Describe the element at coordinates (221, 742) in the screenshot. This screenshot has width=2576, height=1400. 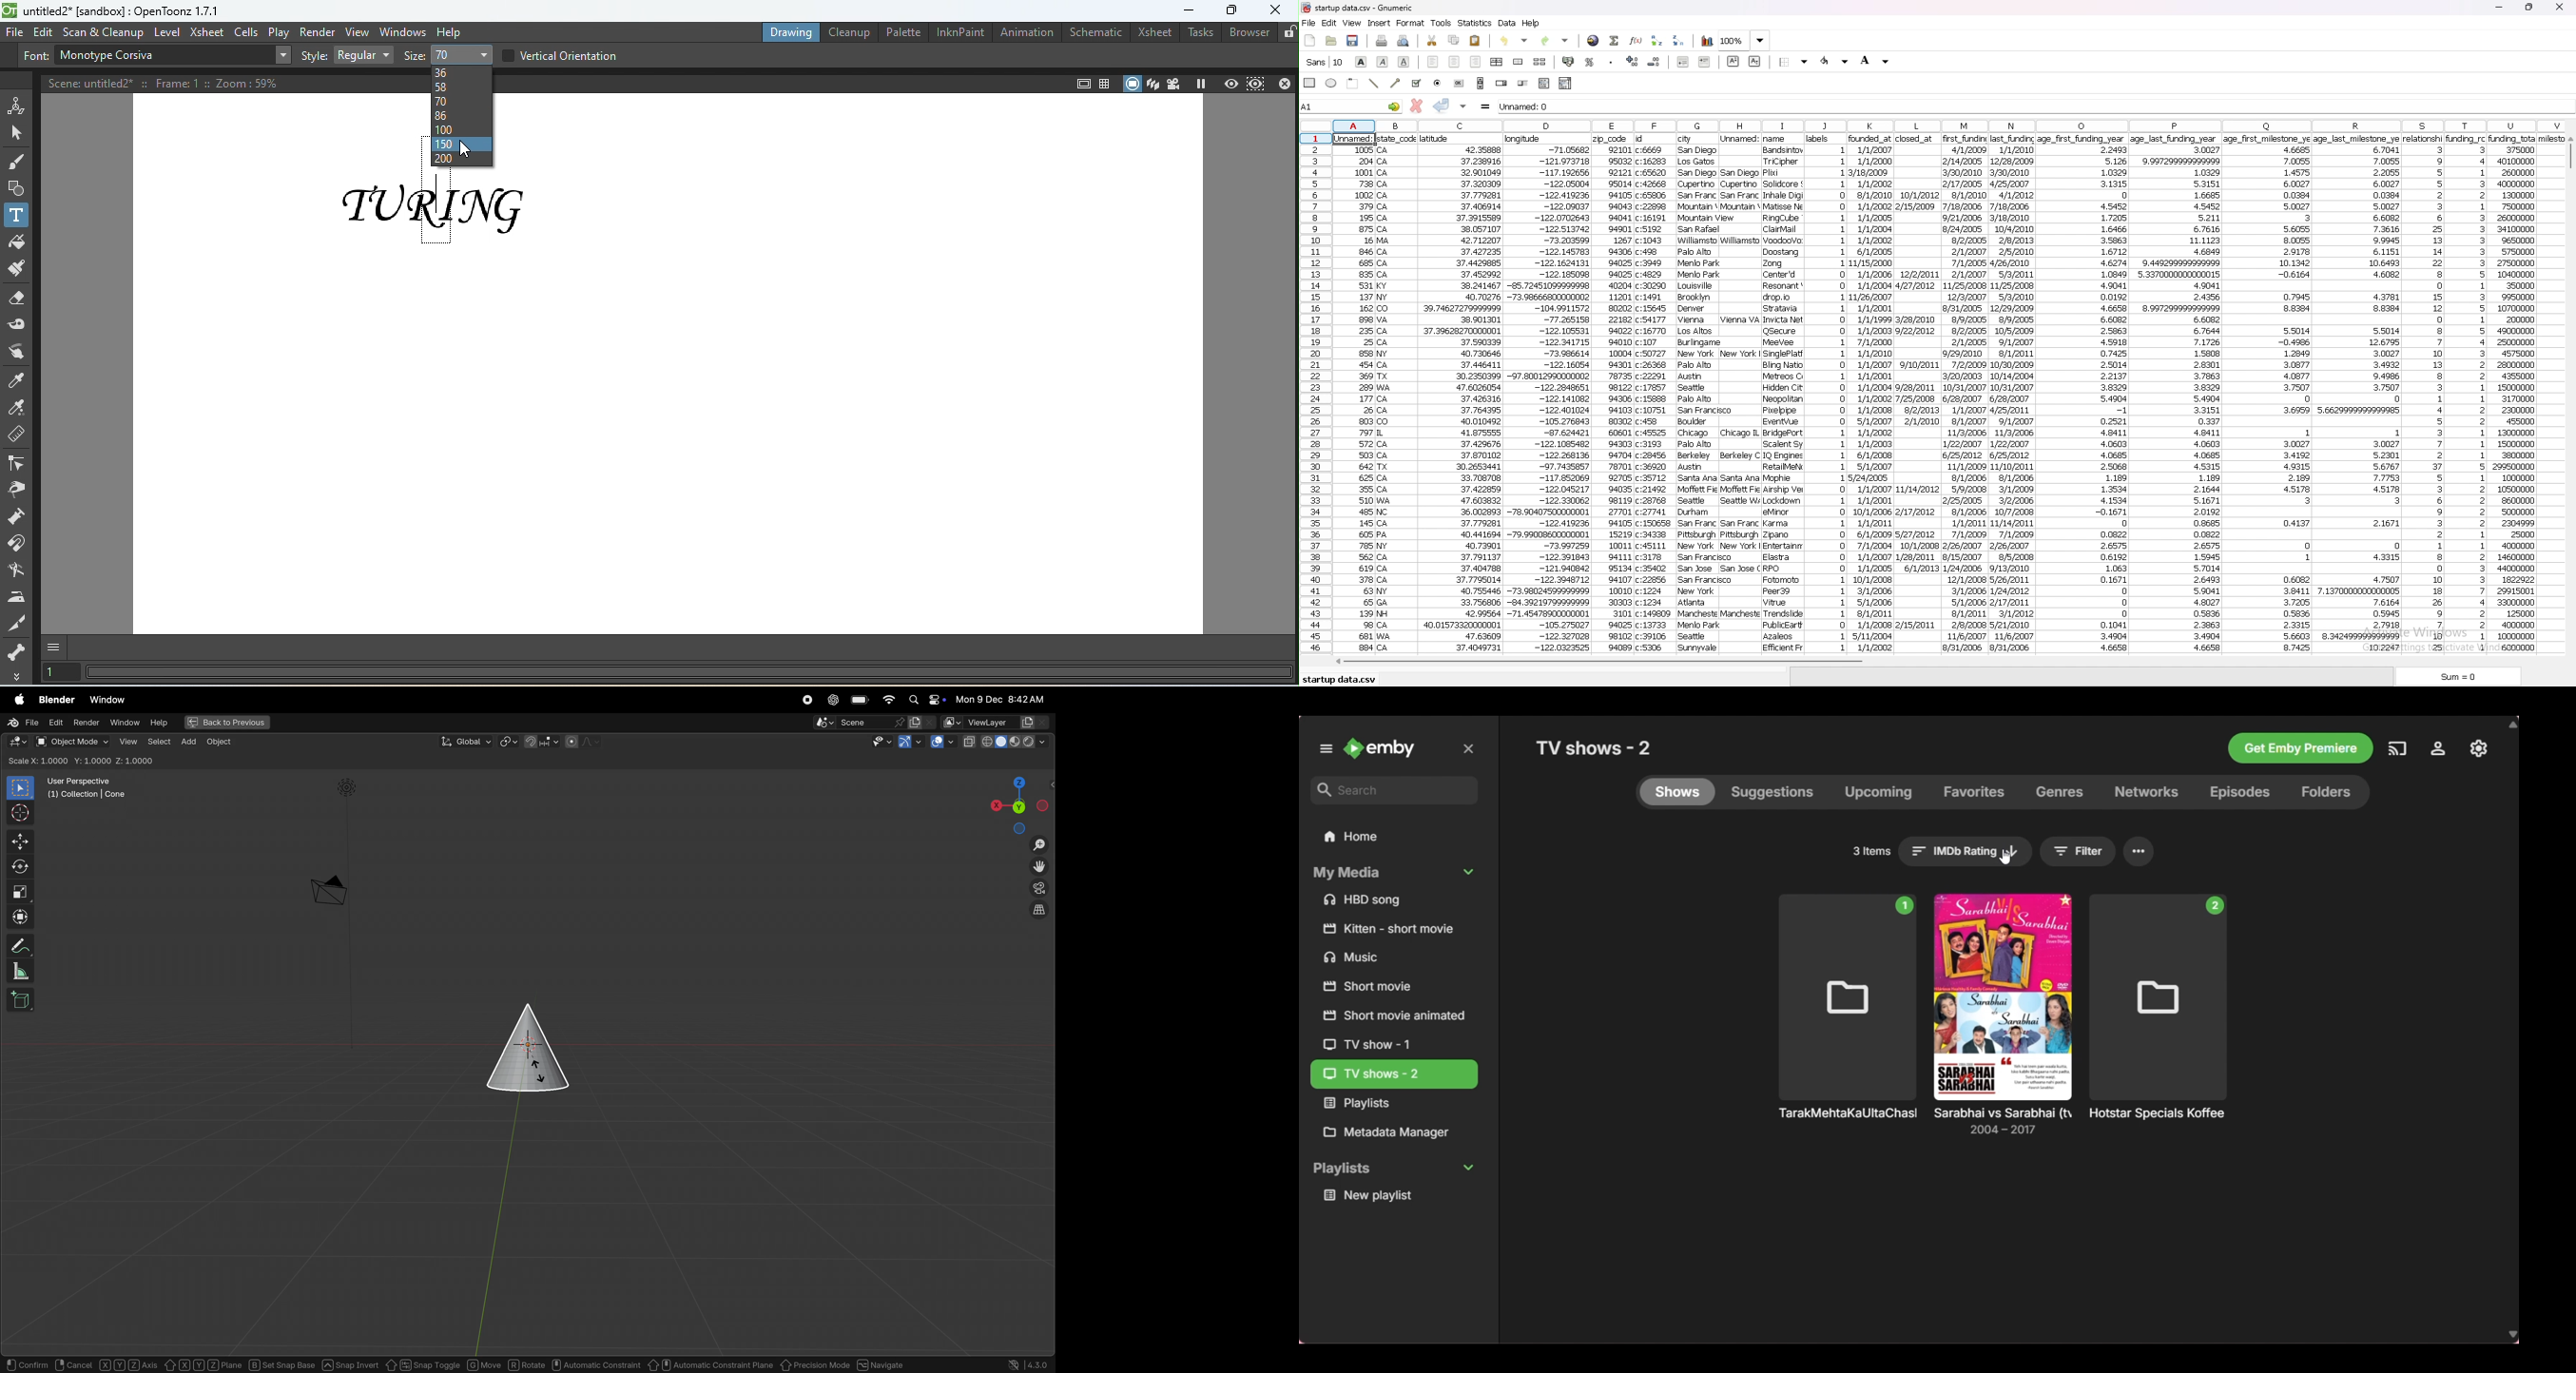
I see `Object` at that location.